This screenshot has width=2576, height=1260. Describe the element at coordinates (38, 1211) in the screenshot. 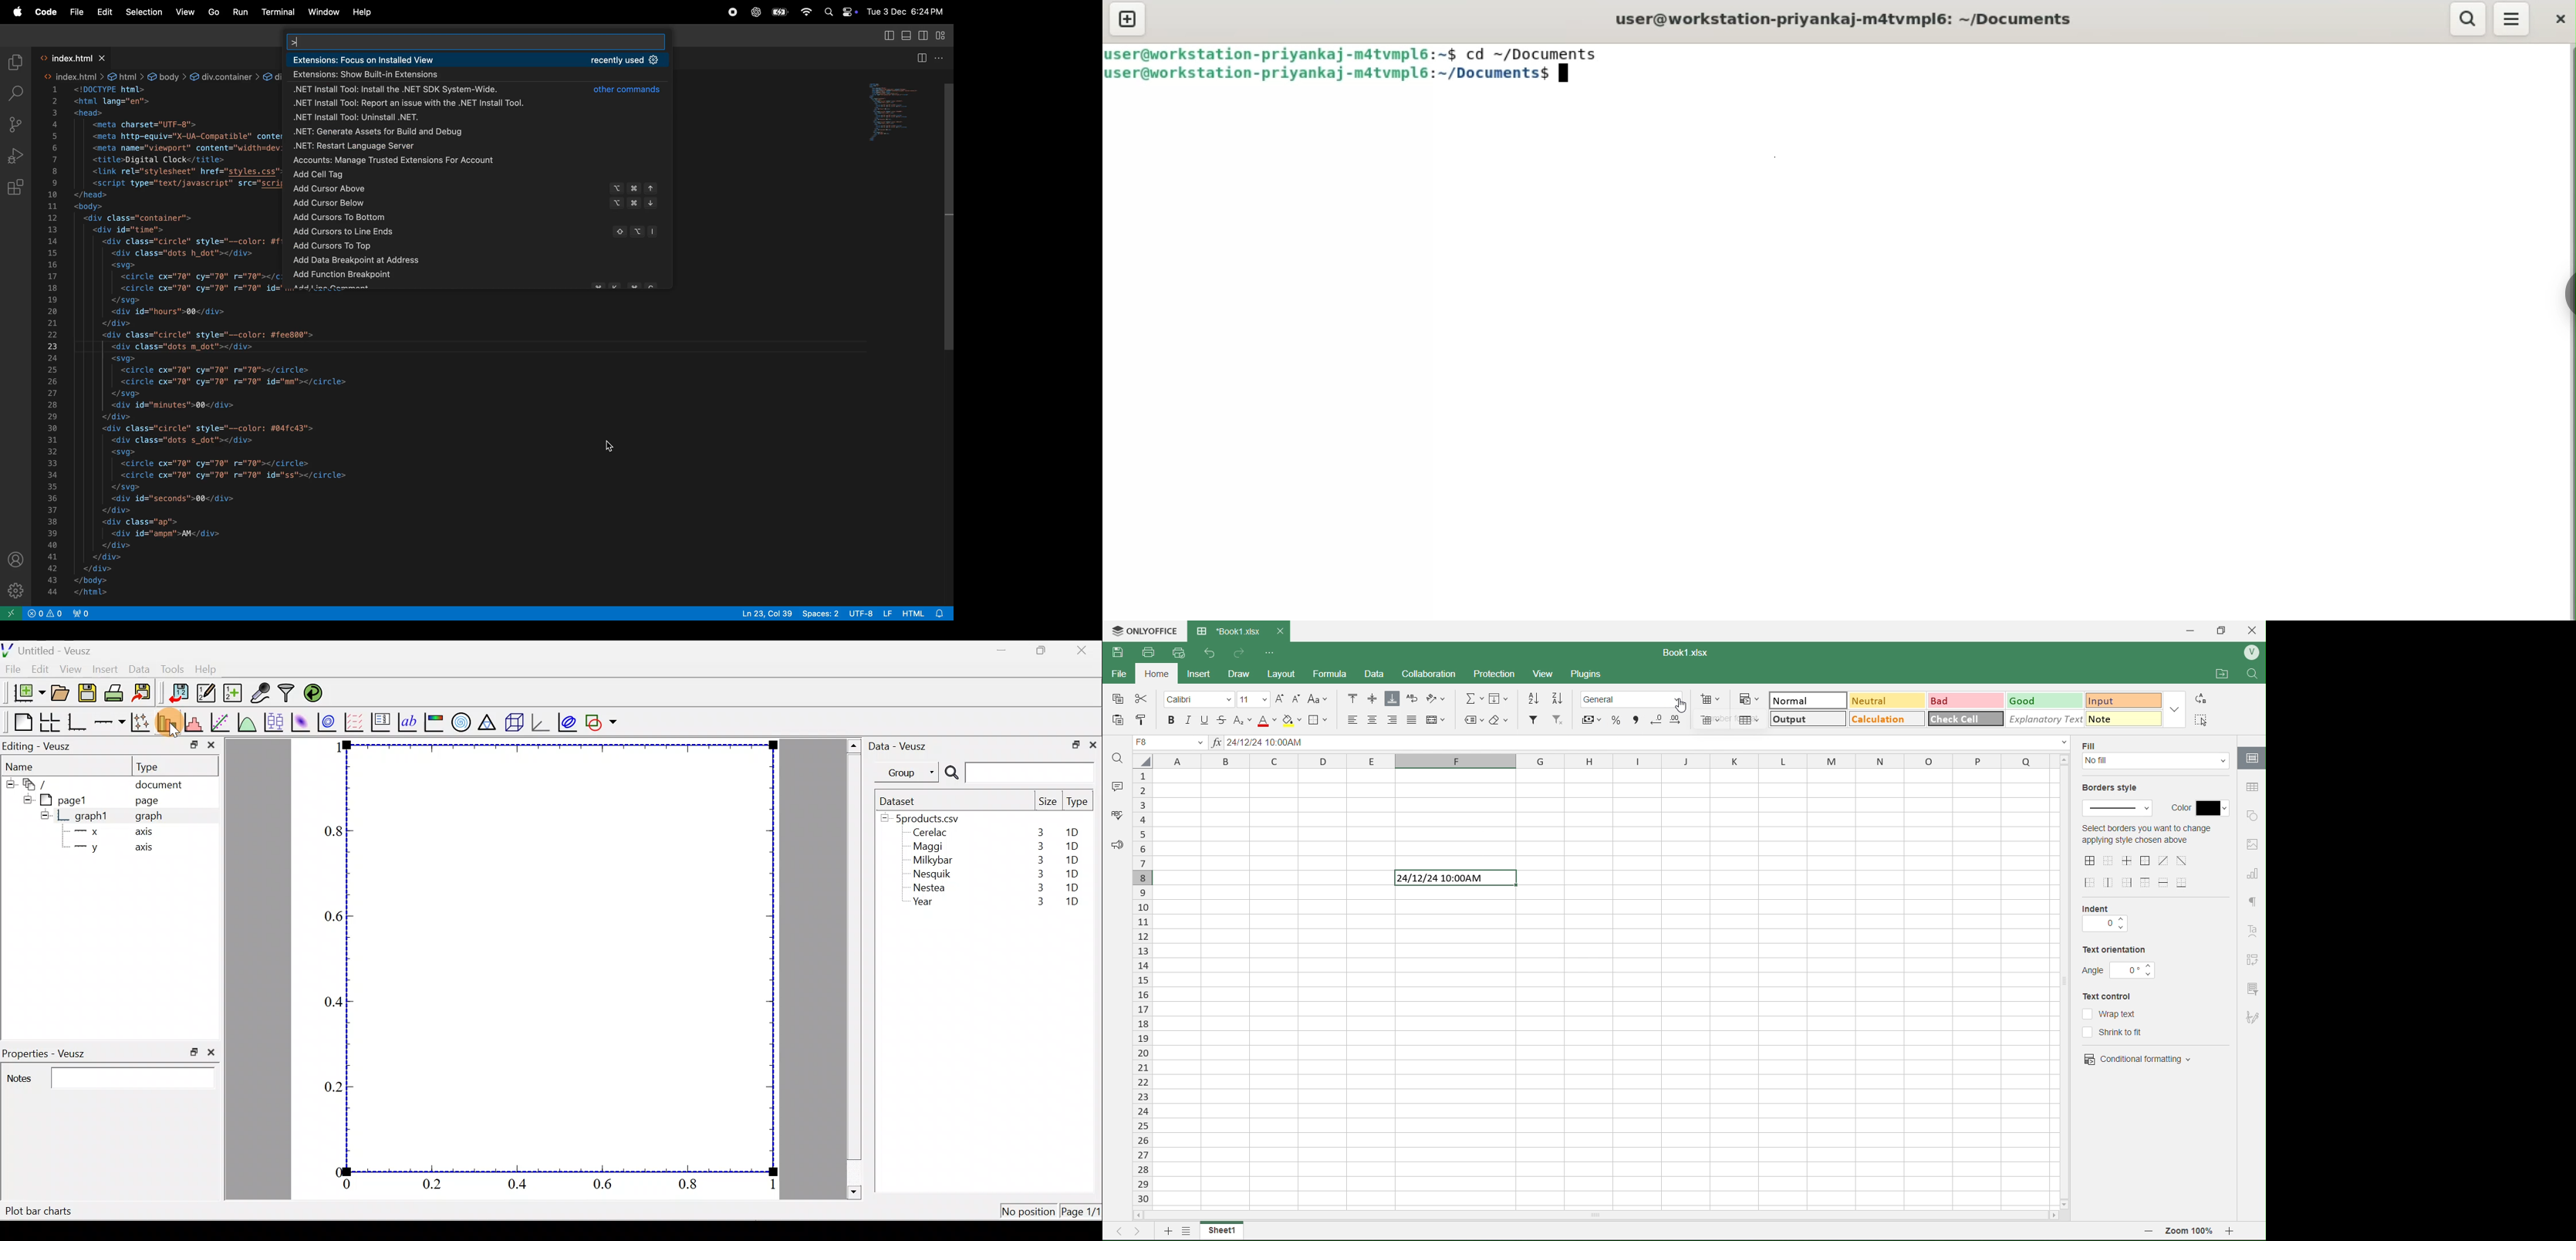

I see `Plot bar charts` at that location.